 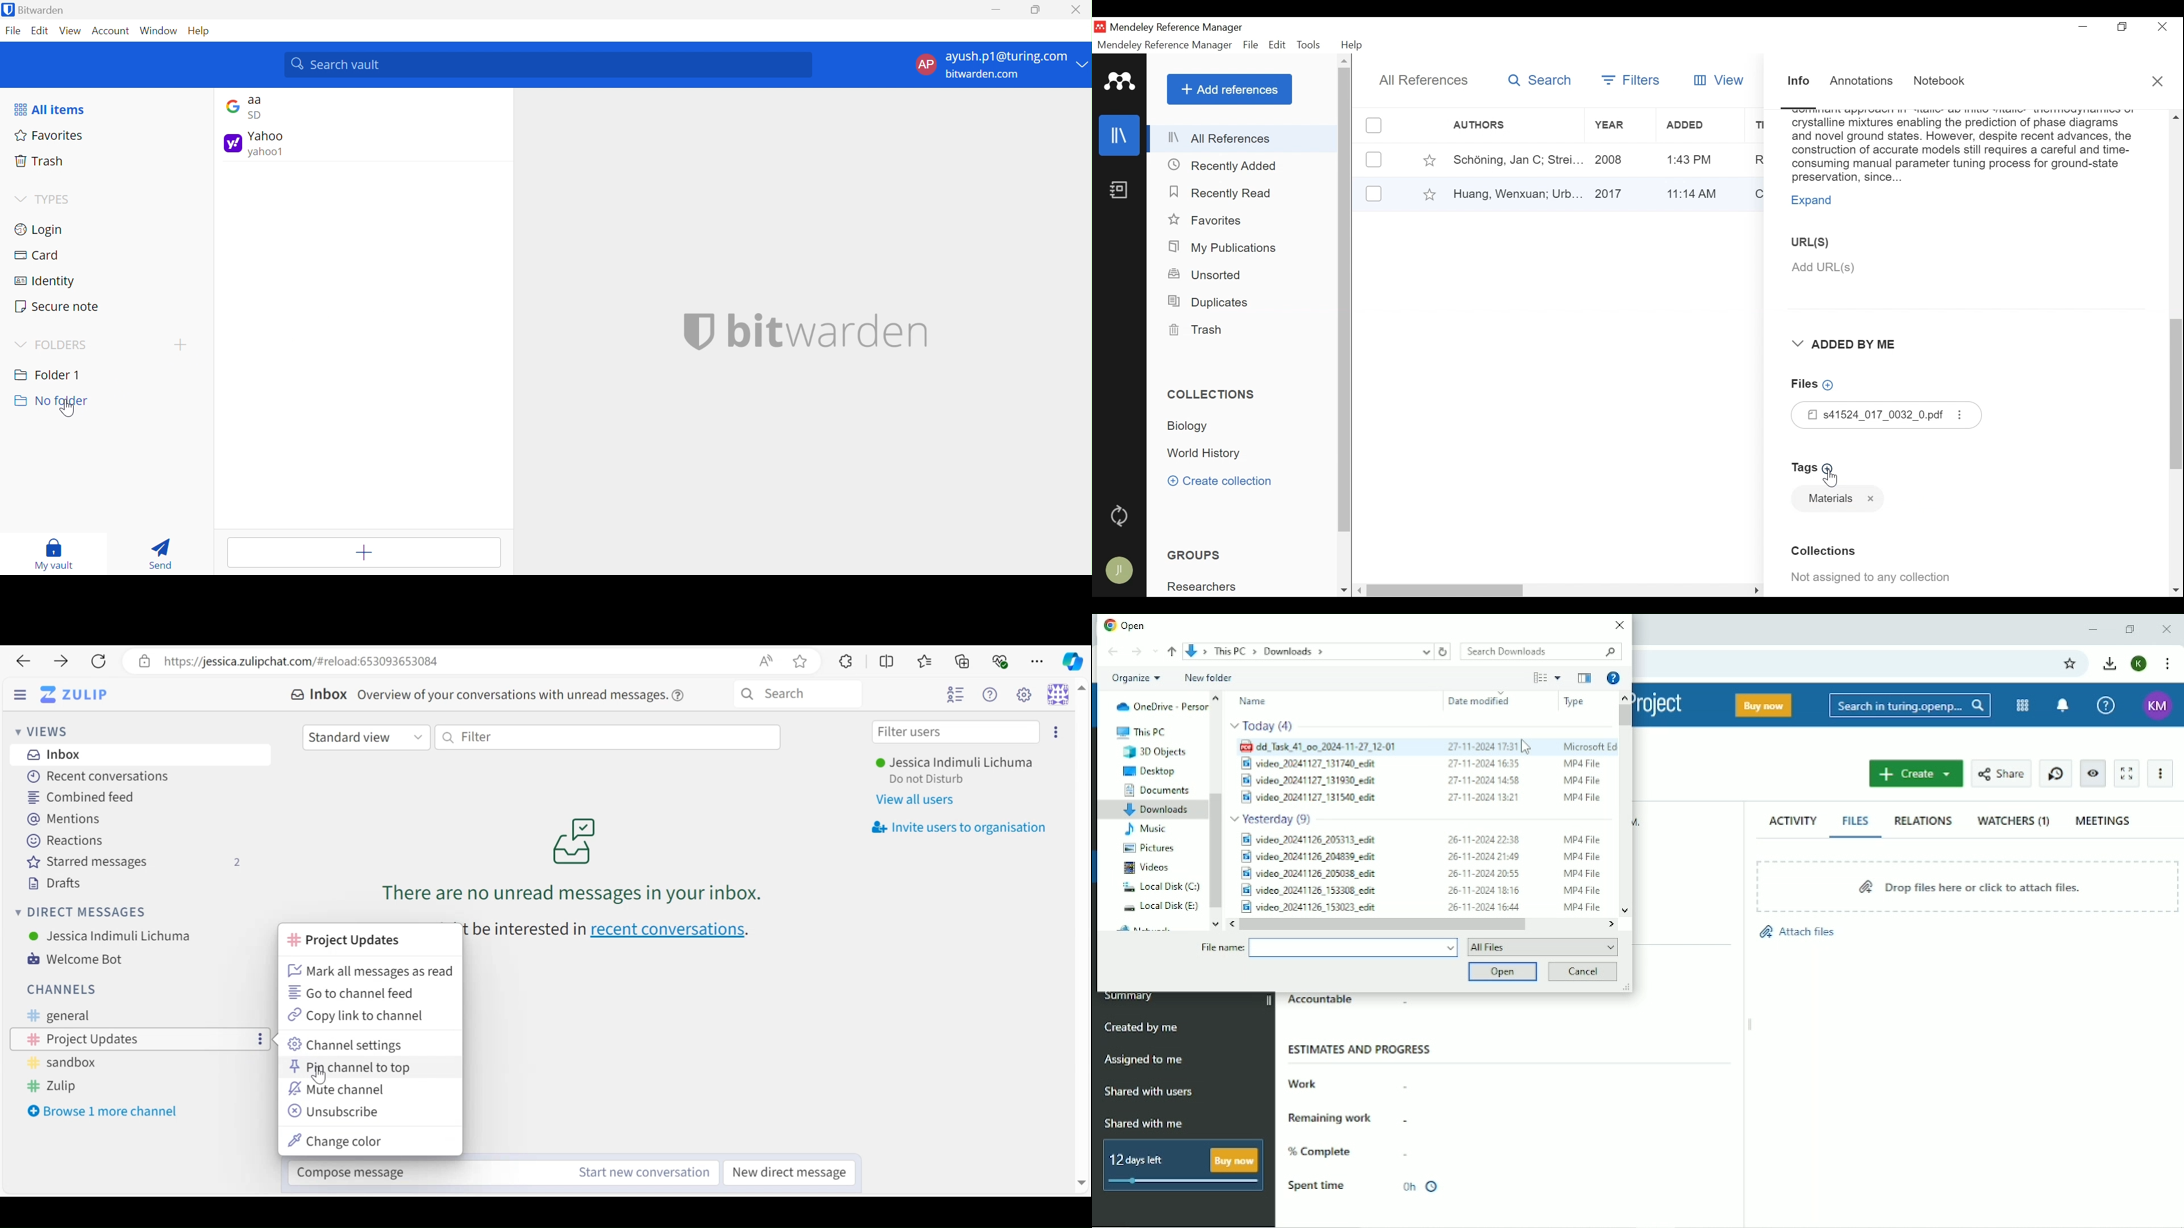 What do you see at coordinates (1264, 727) in the screenshot?
I see `Today` at bounding box center [1264, 727].